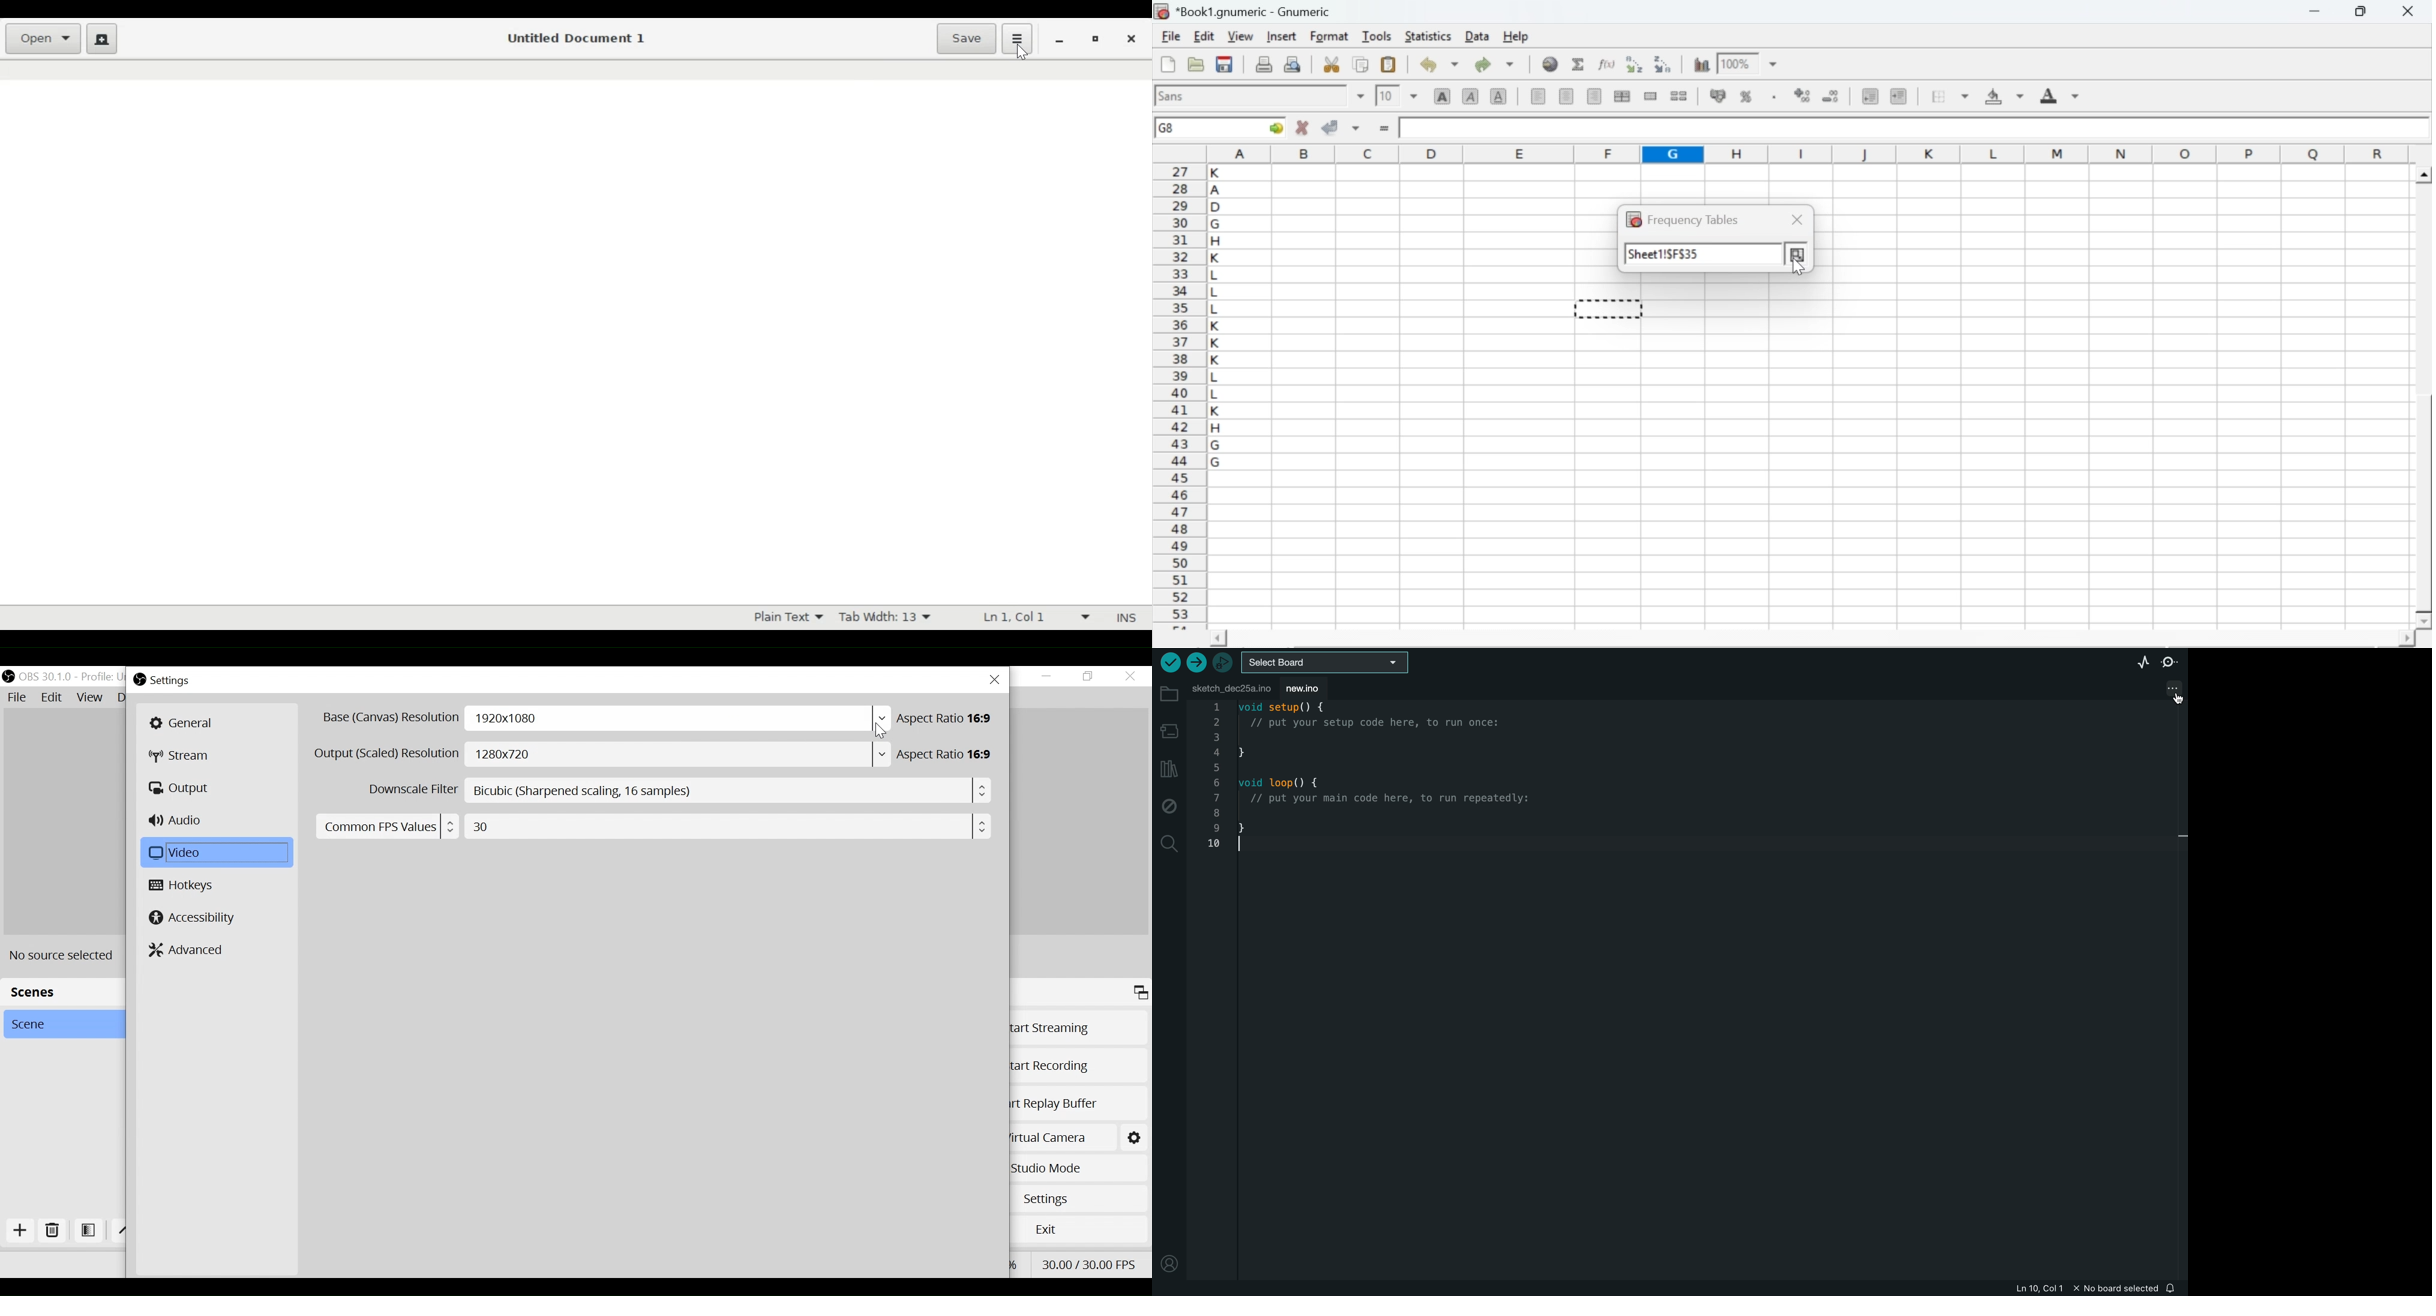 The image size is (2436, 1316). What do you see at coordinates (1390, 65) in the screenshot?
I see `paste` at bounding box center [1390, 65].